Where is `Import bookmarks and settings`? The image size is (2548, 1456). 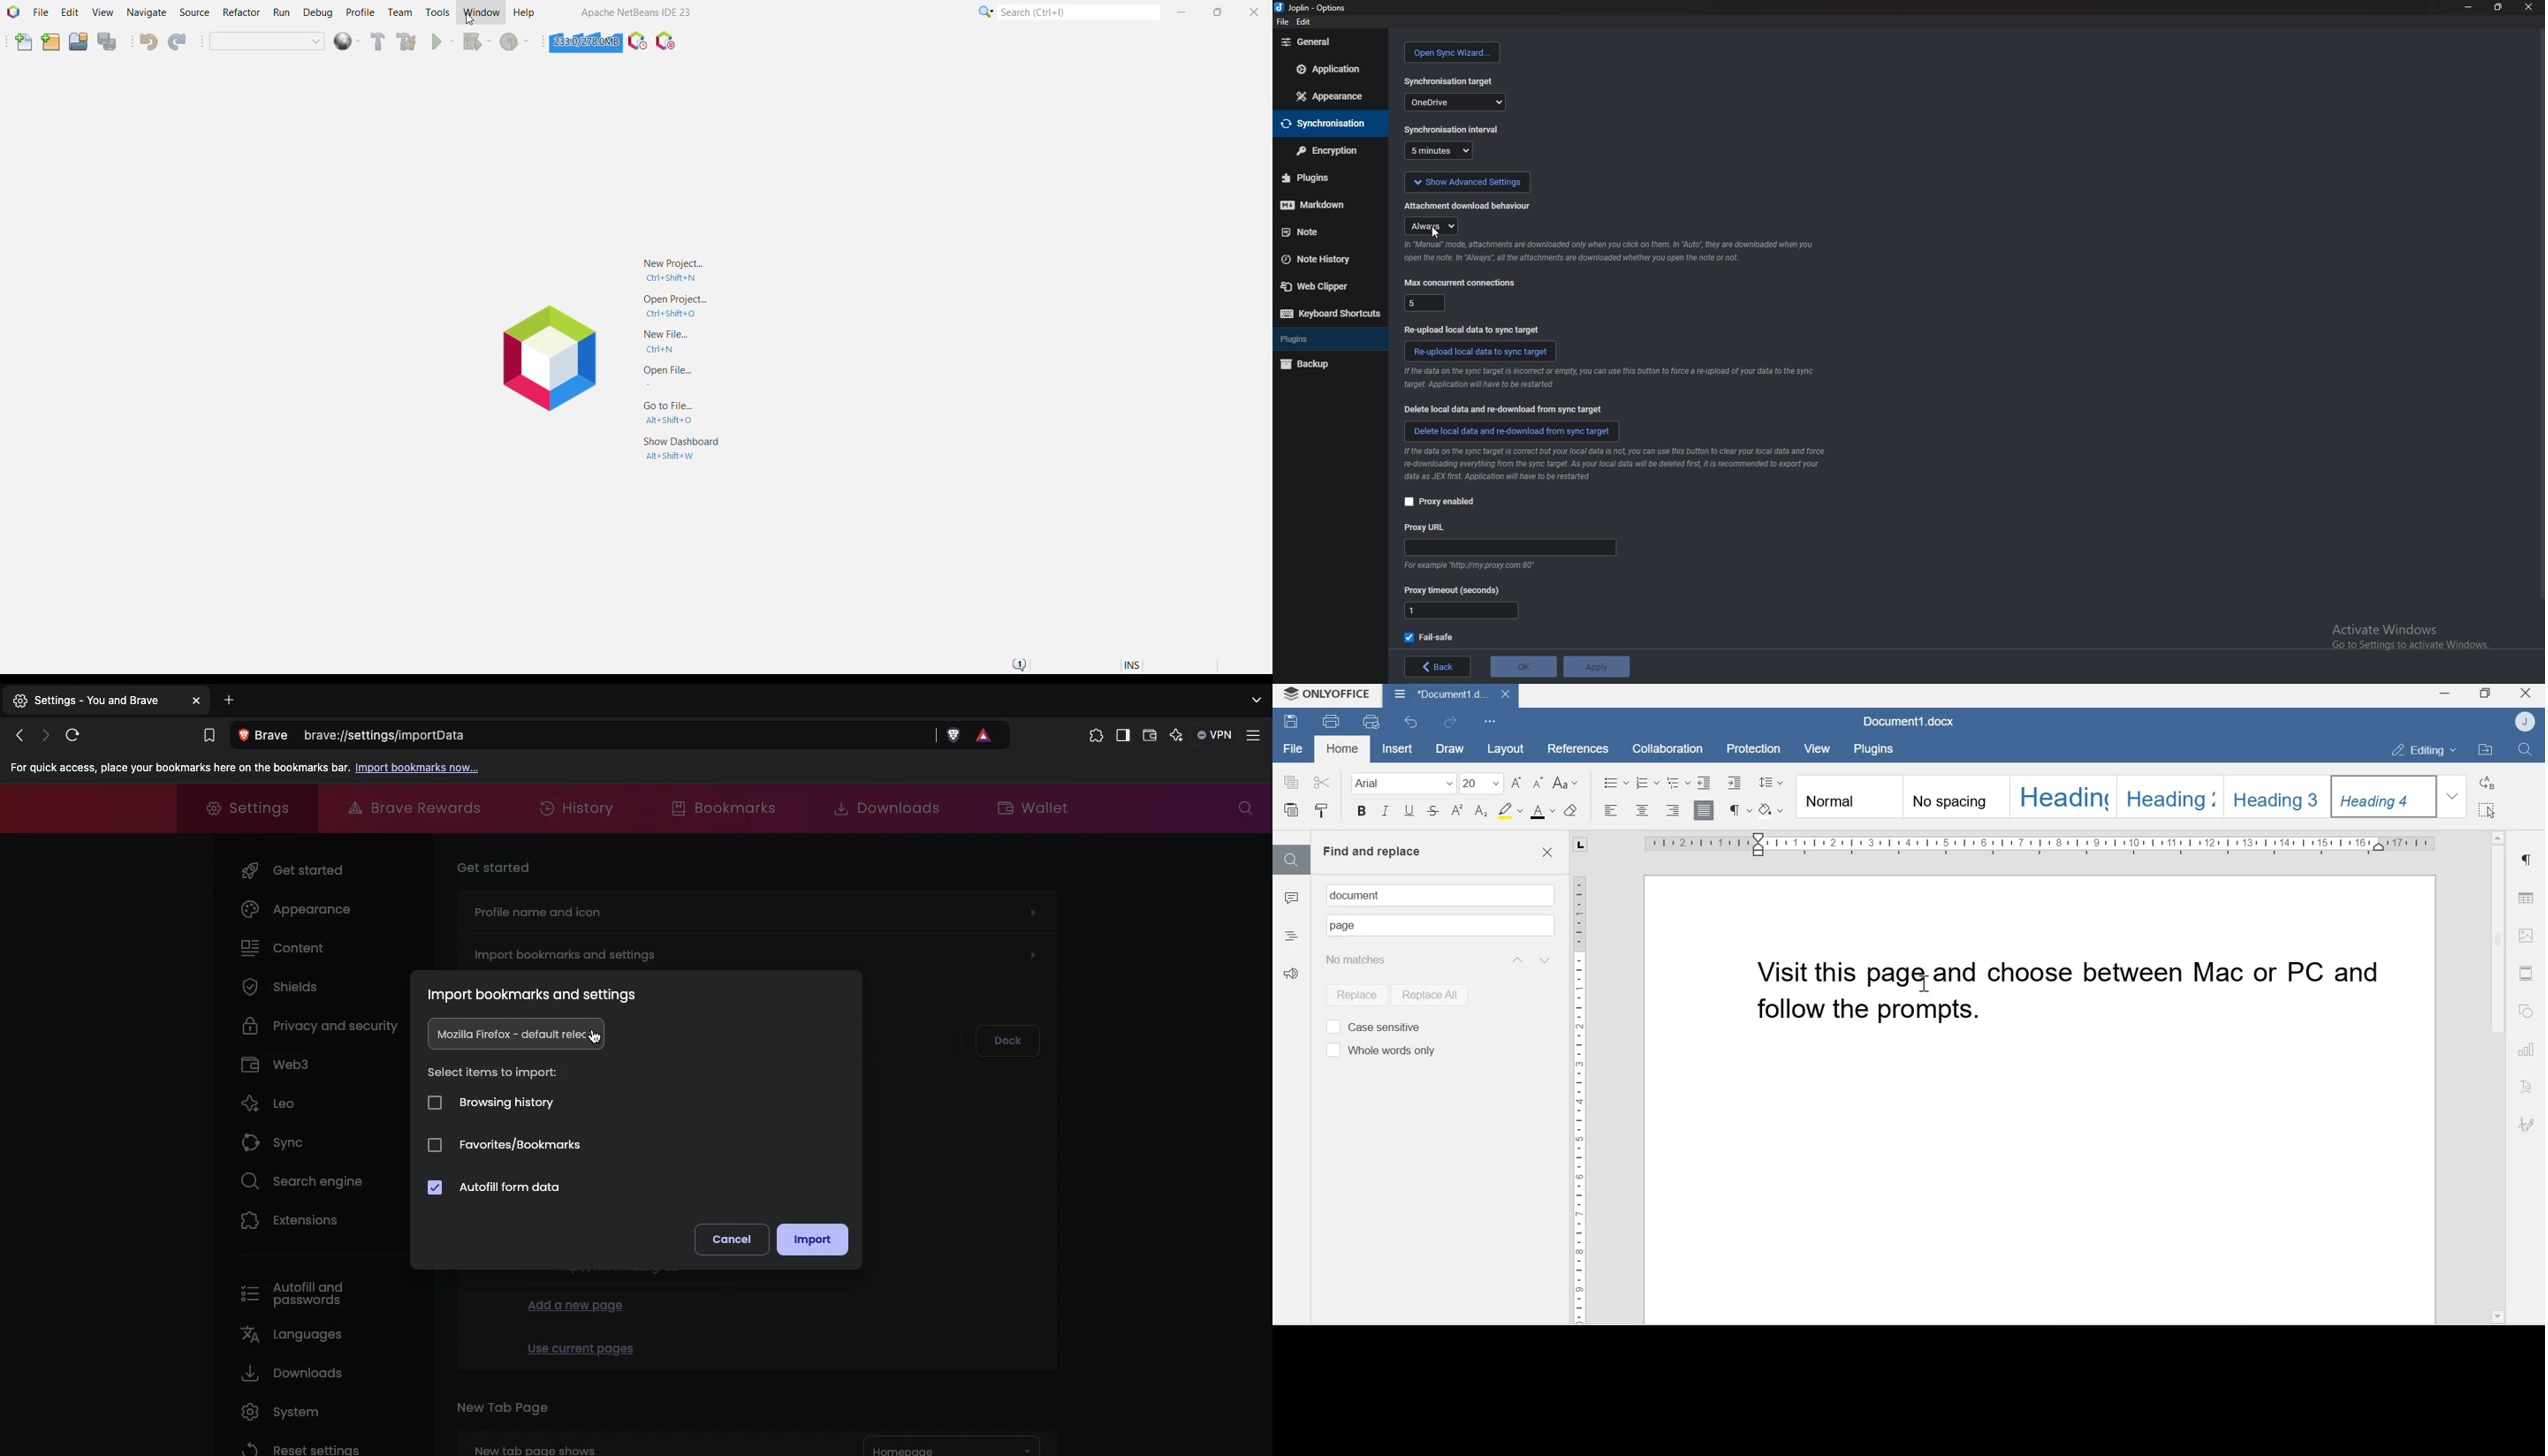
Import bookmarks and settings is located at coordinates (532, 995).